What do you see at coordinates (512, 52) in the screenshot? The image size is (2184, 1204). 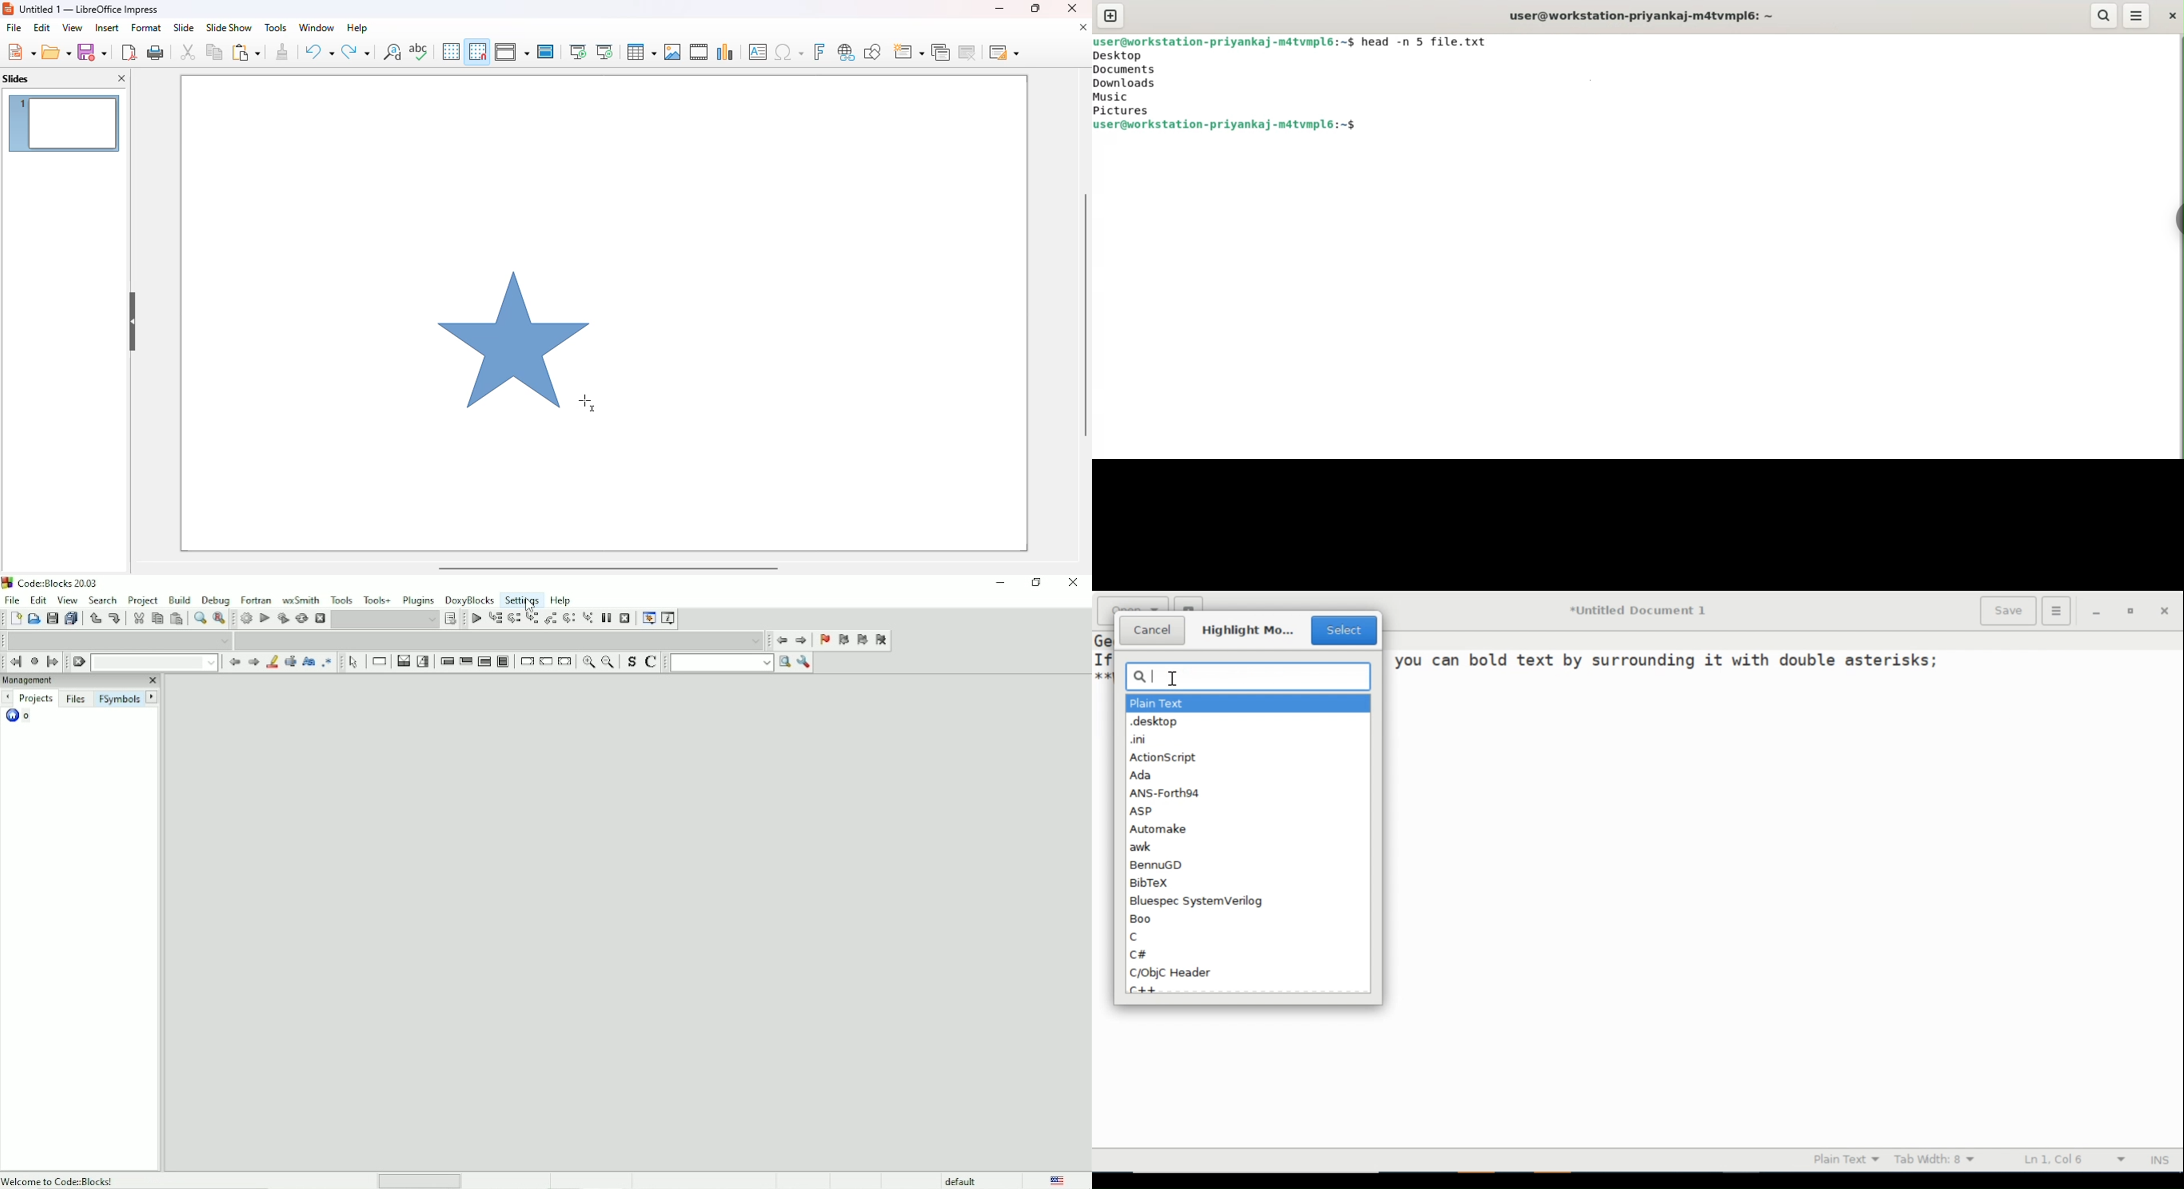 I see `display views` at bounding box center [512, 52].